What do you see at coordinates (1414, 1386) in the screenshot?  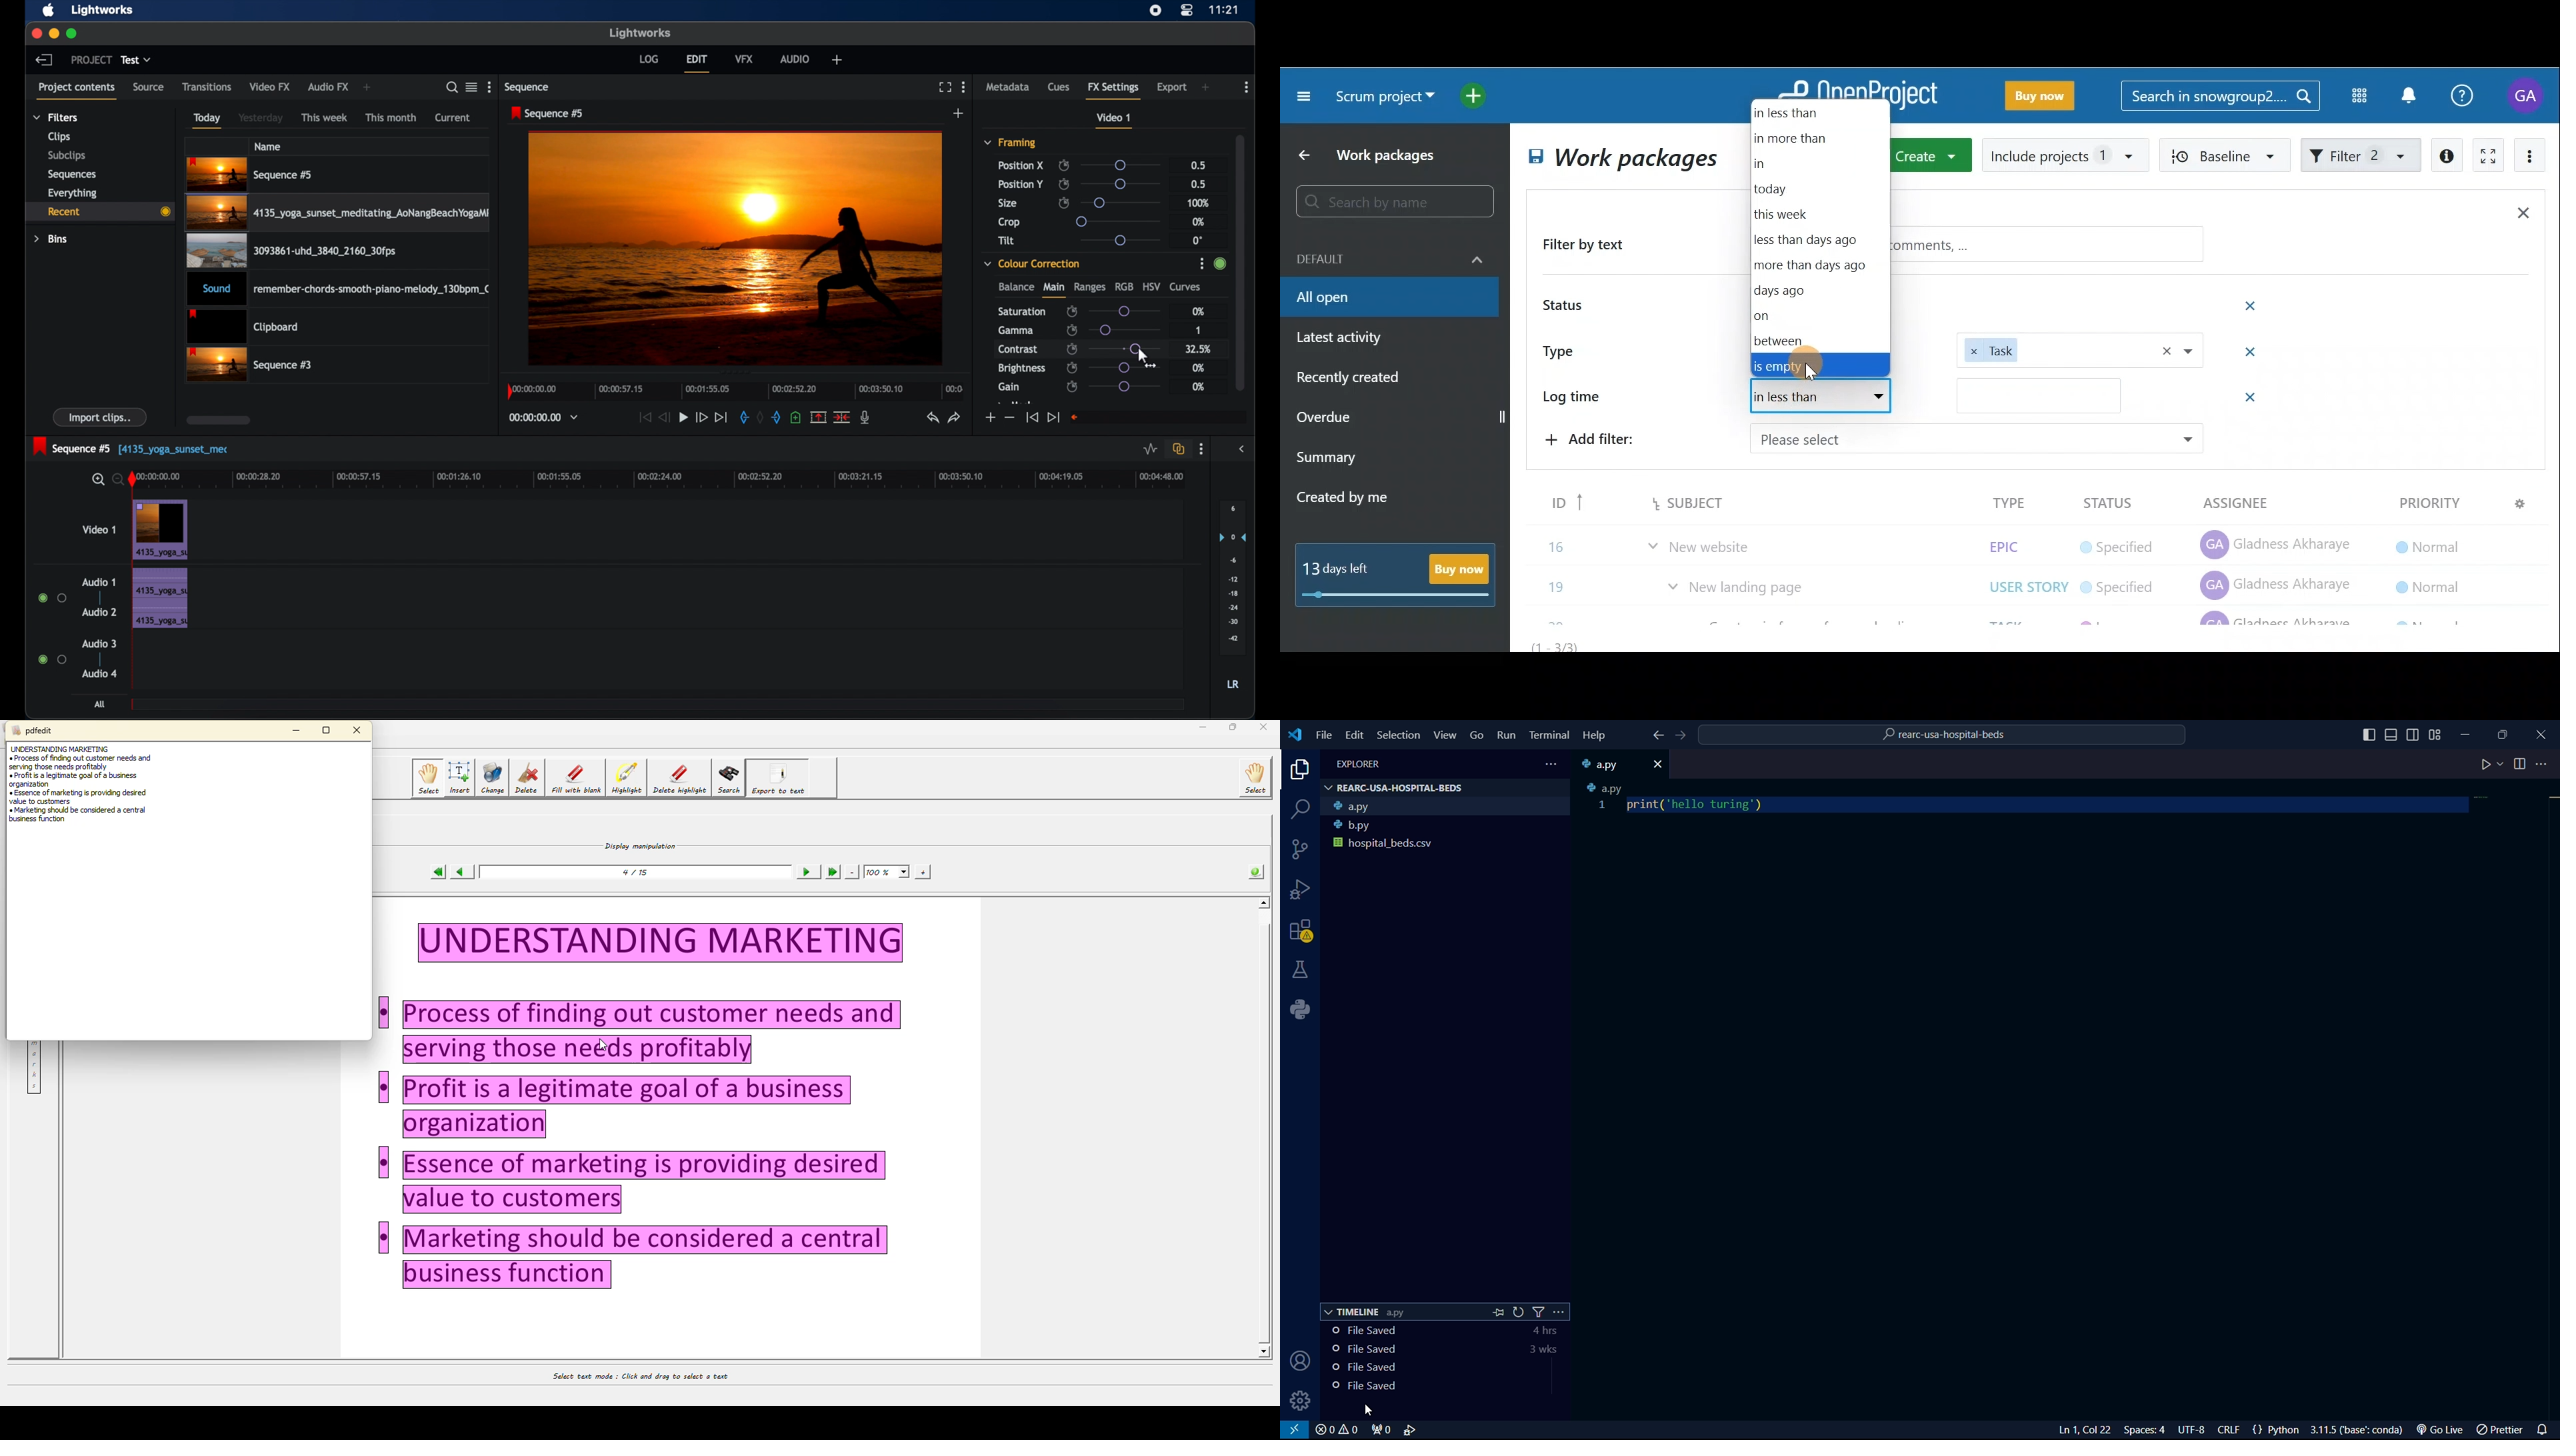 I see `timeline` at bounding box center [1414, 1386].